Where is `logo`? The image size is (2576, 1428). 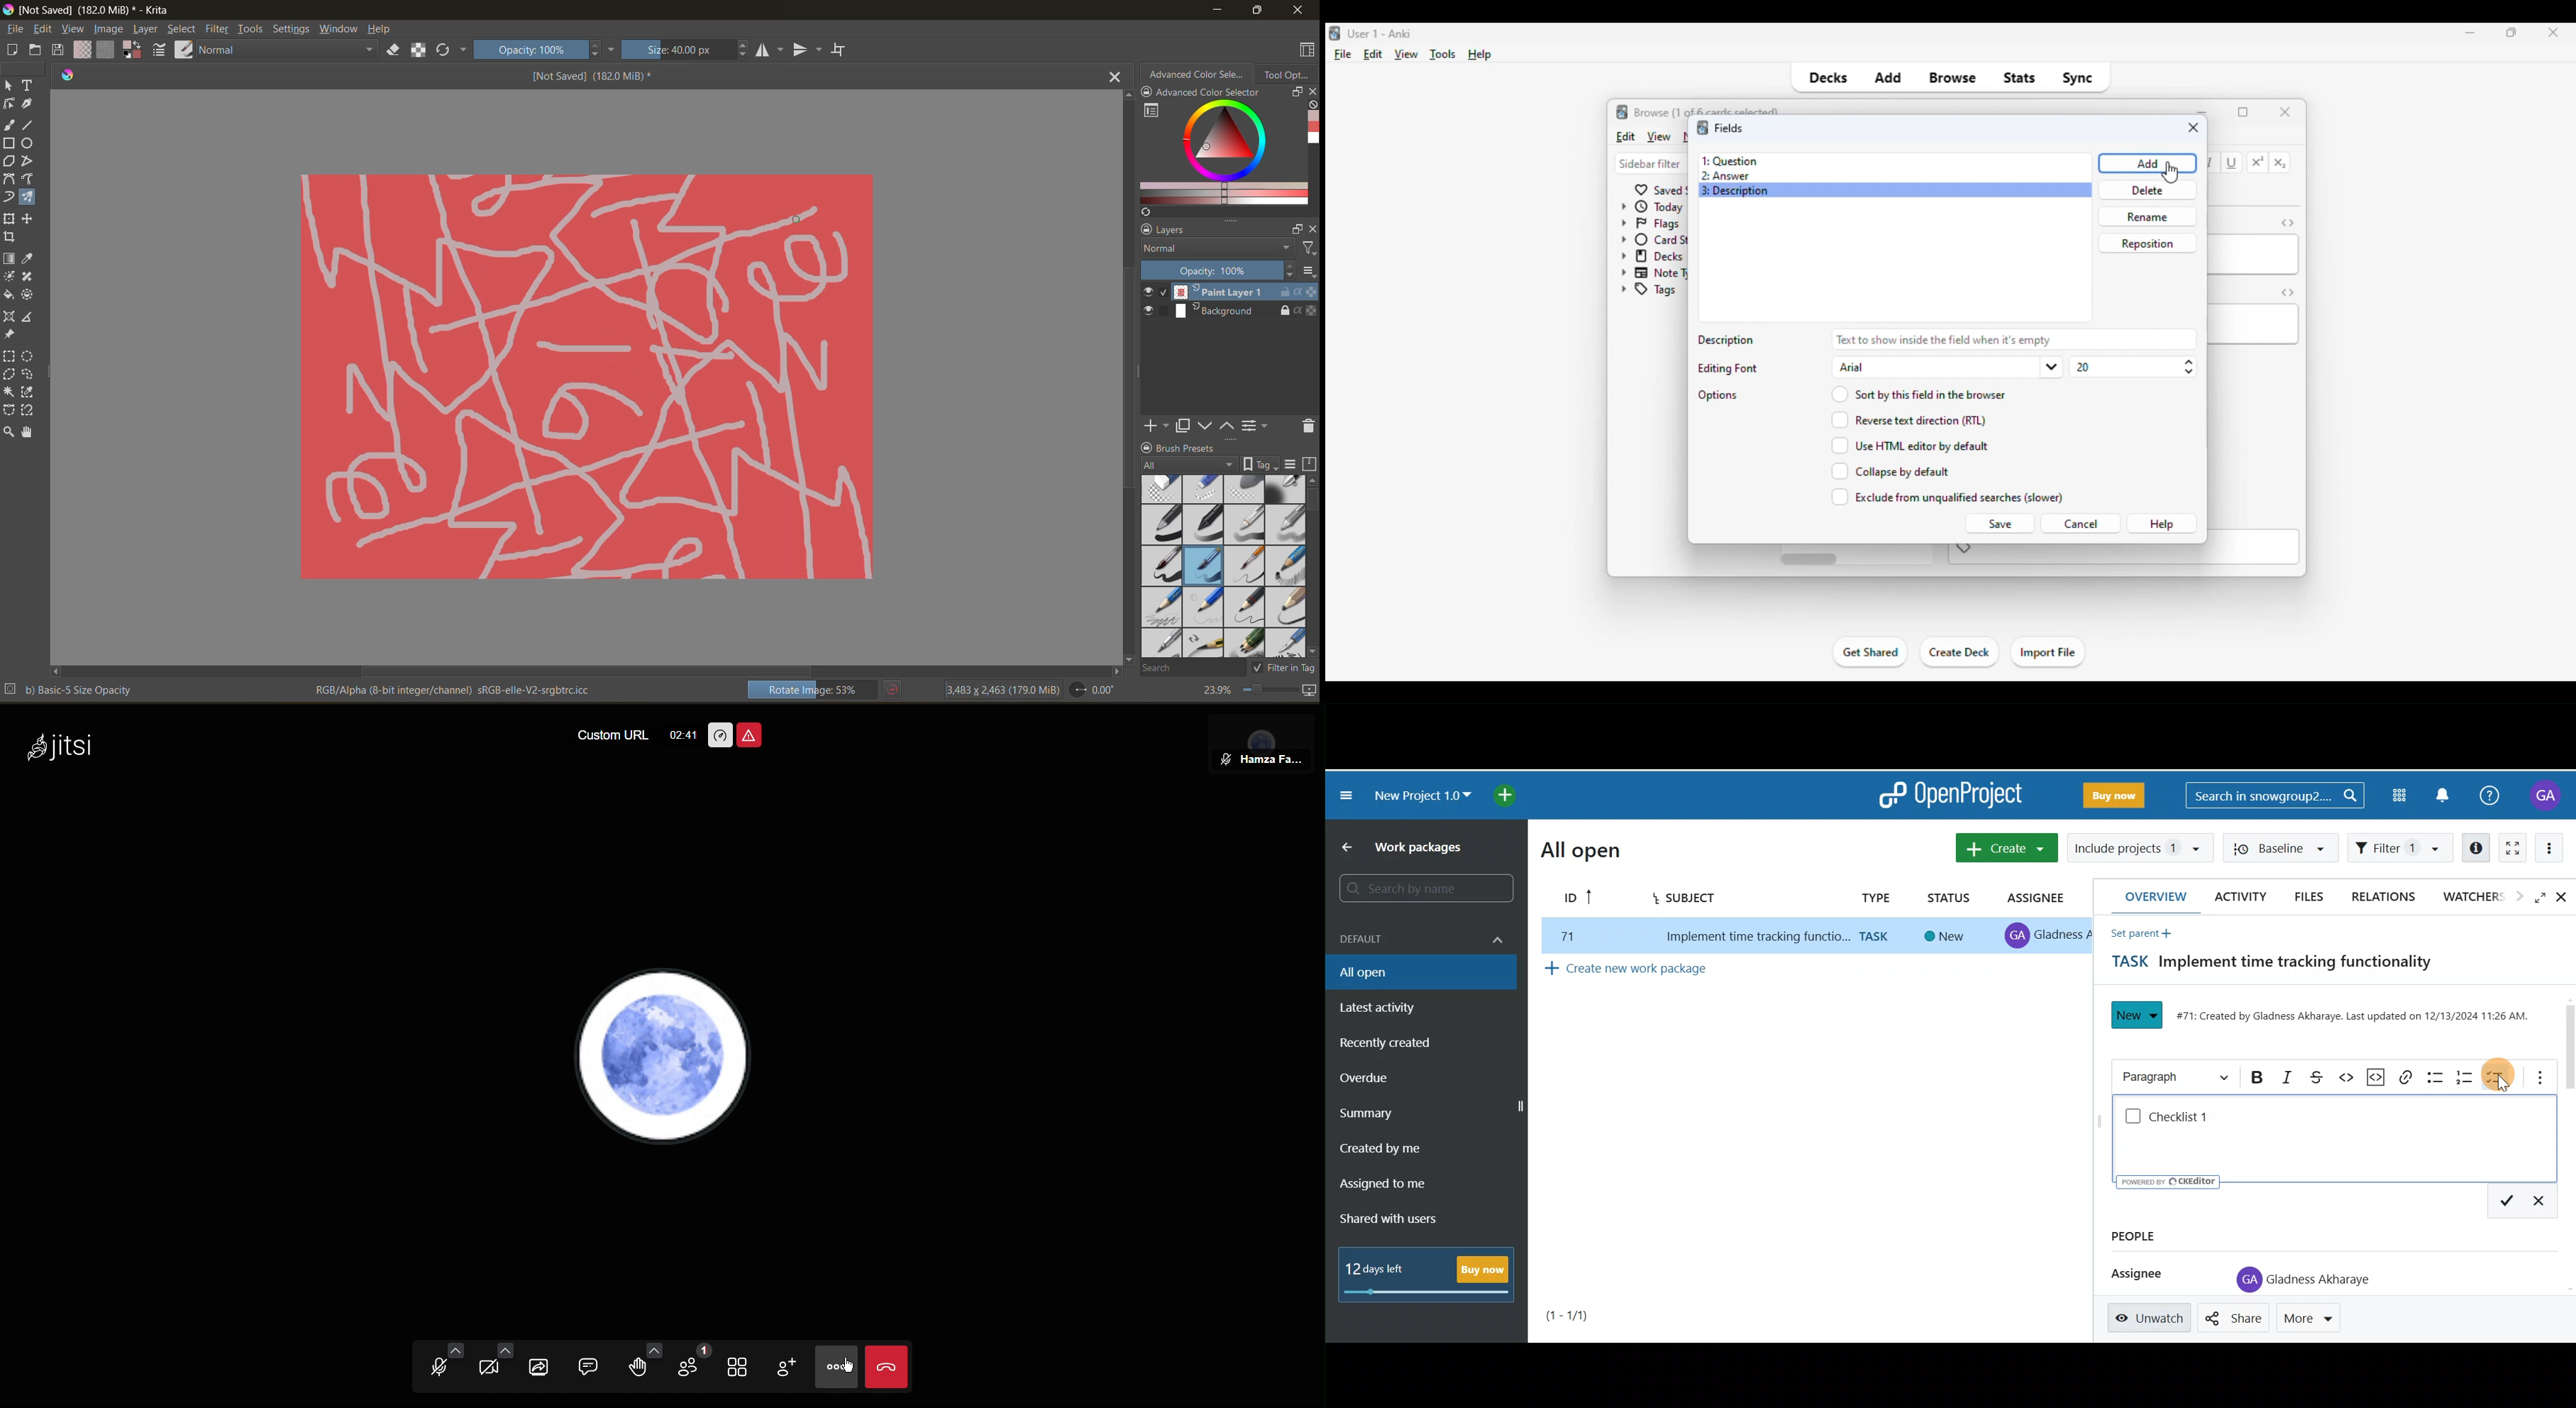 logo is located at coordinates (1333, 34).